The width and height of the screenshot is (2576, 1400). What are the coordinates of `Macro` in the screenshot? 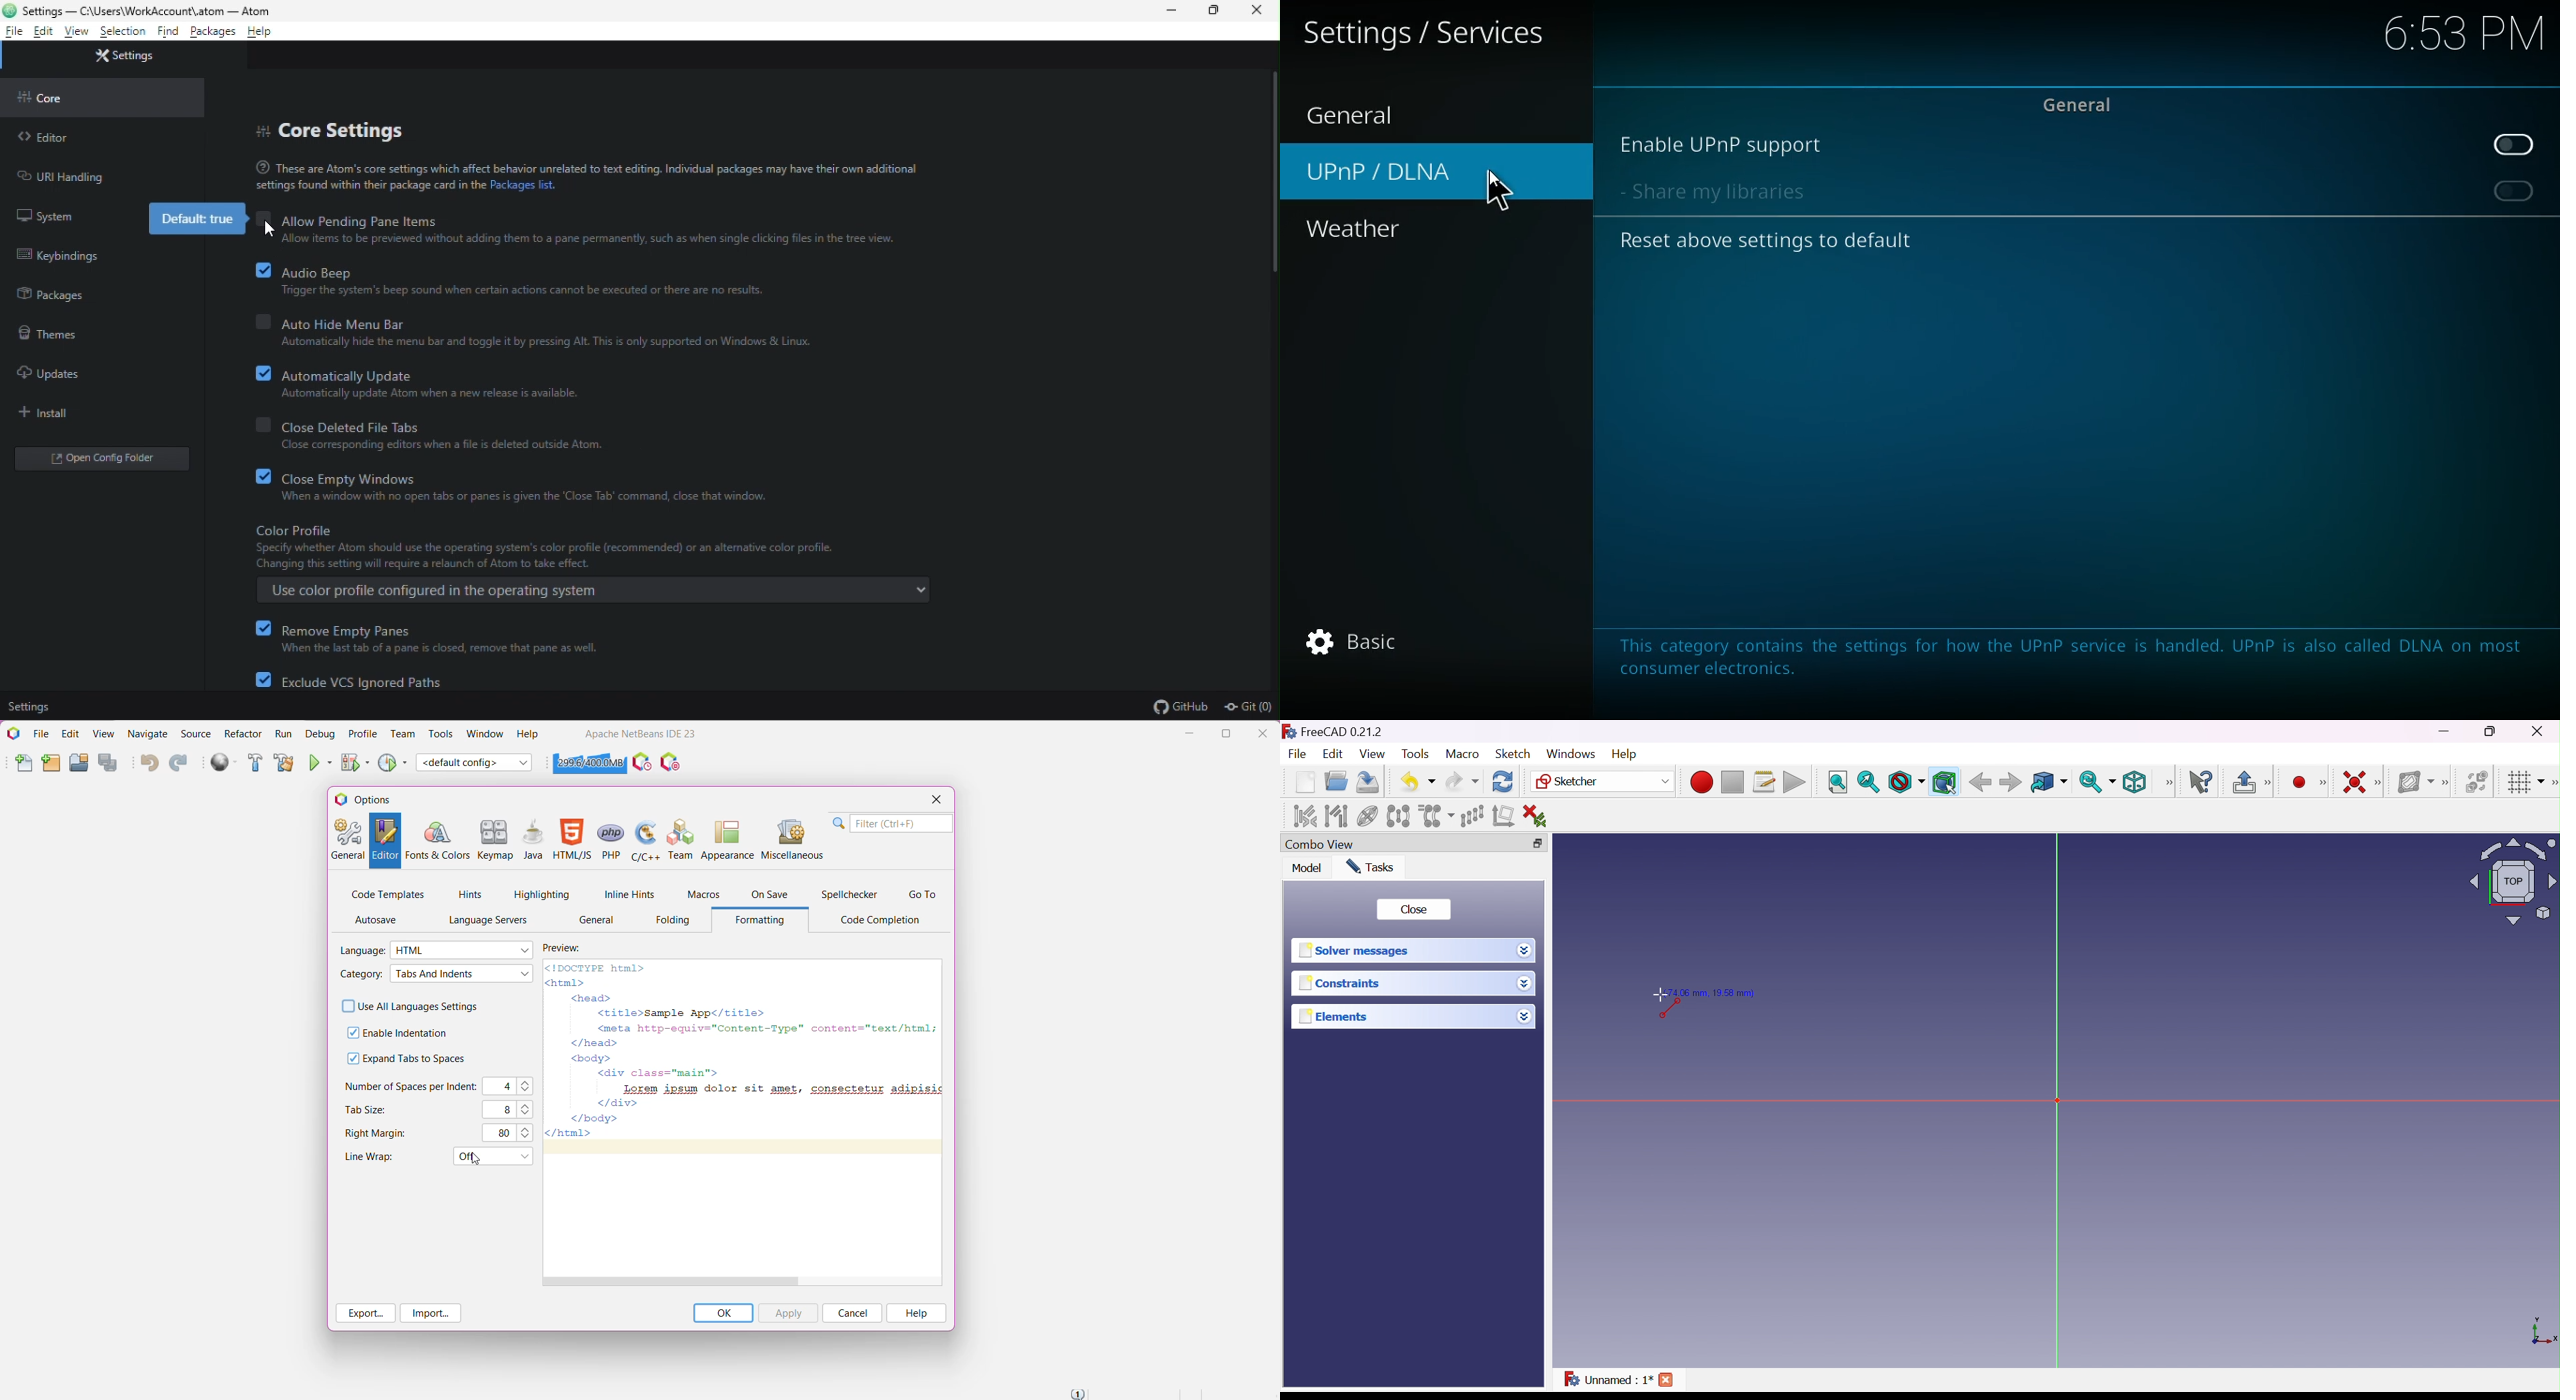 It's located at (1462, 754).